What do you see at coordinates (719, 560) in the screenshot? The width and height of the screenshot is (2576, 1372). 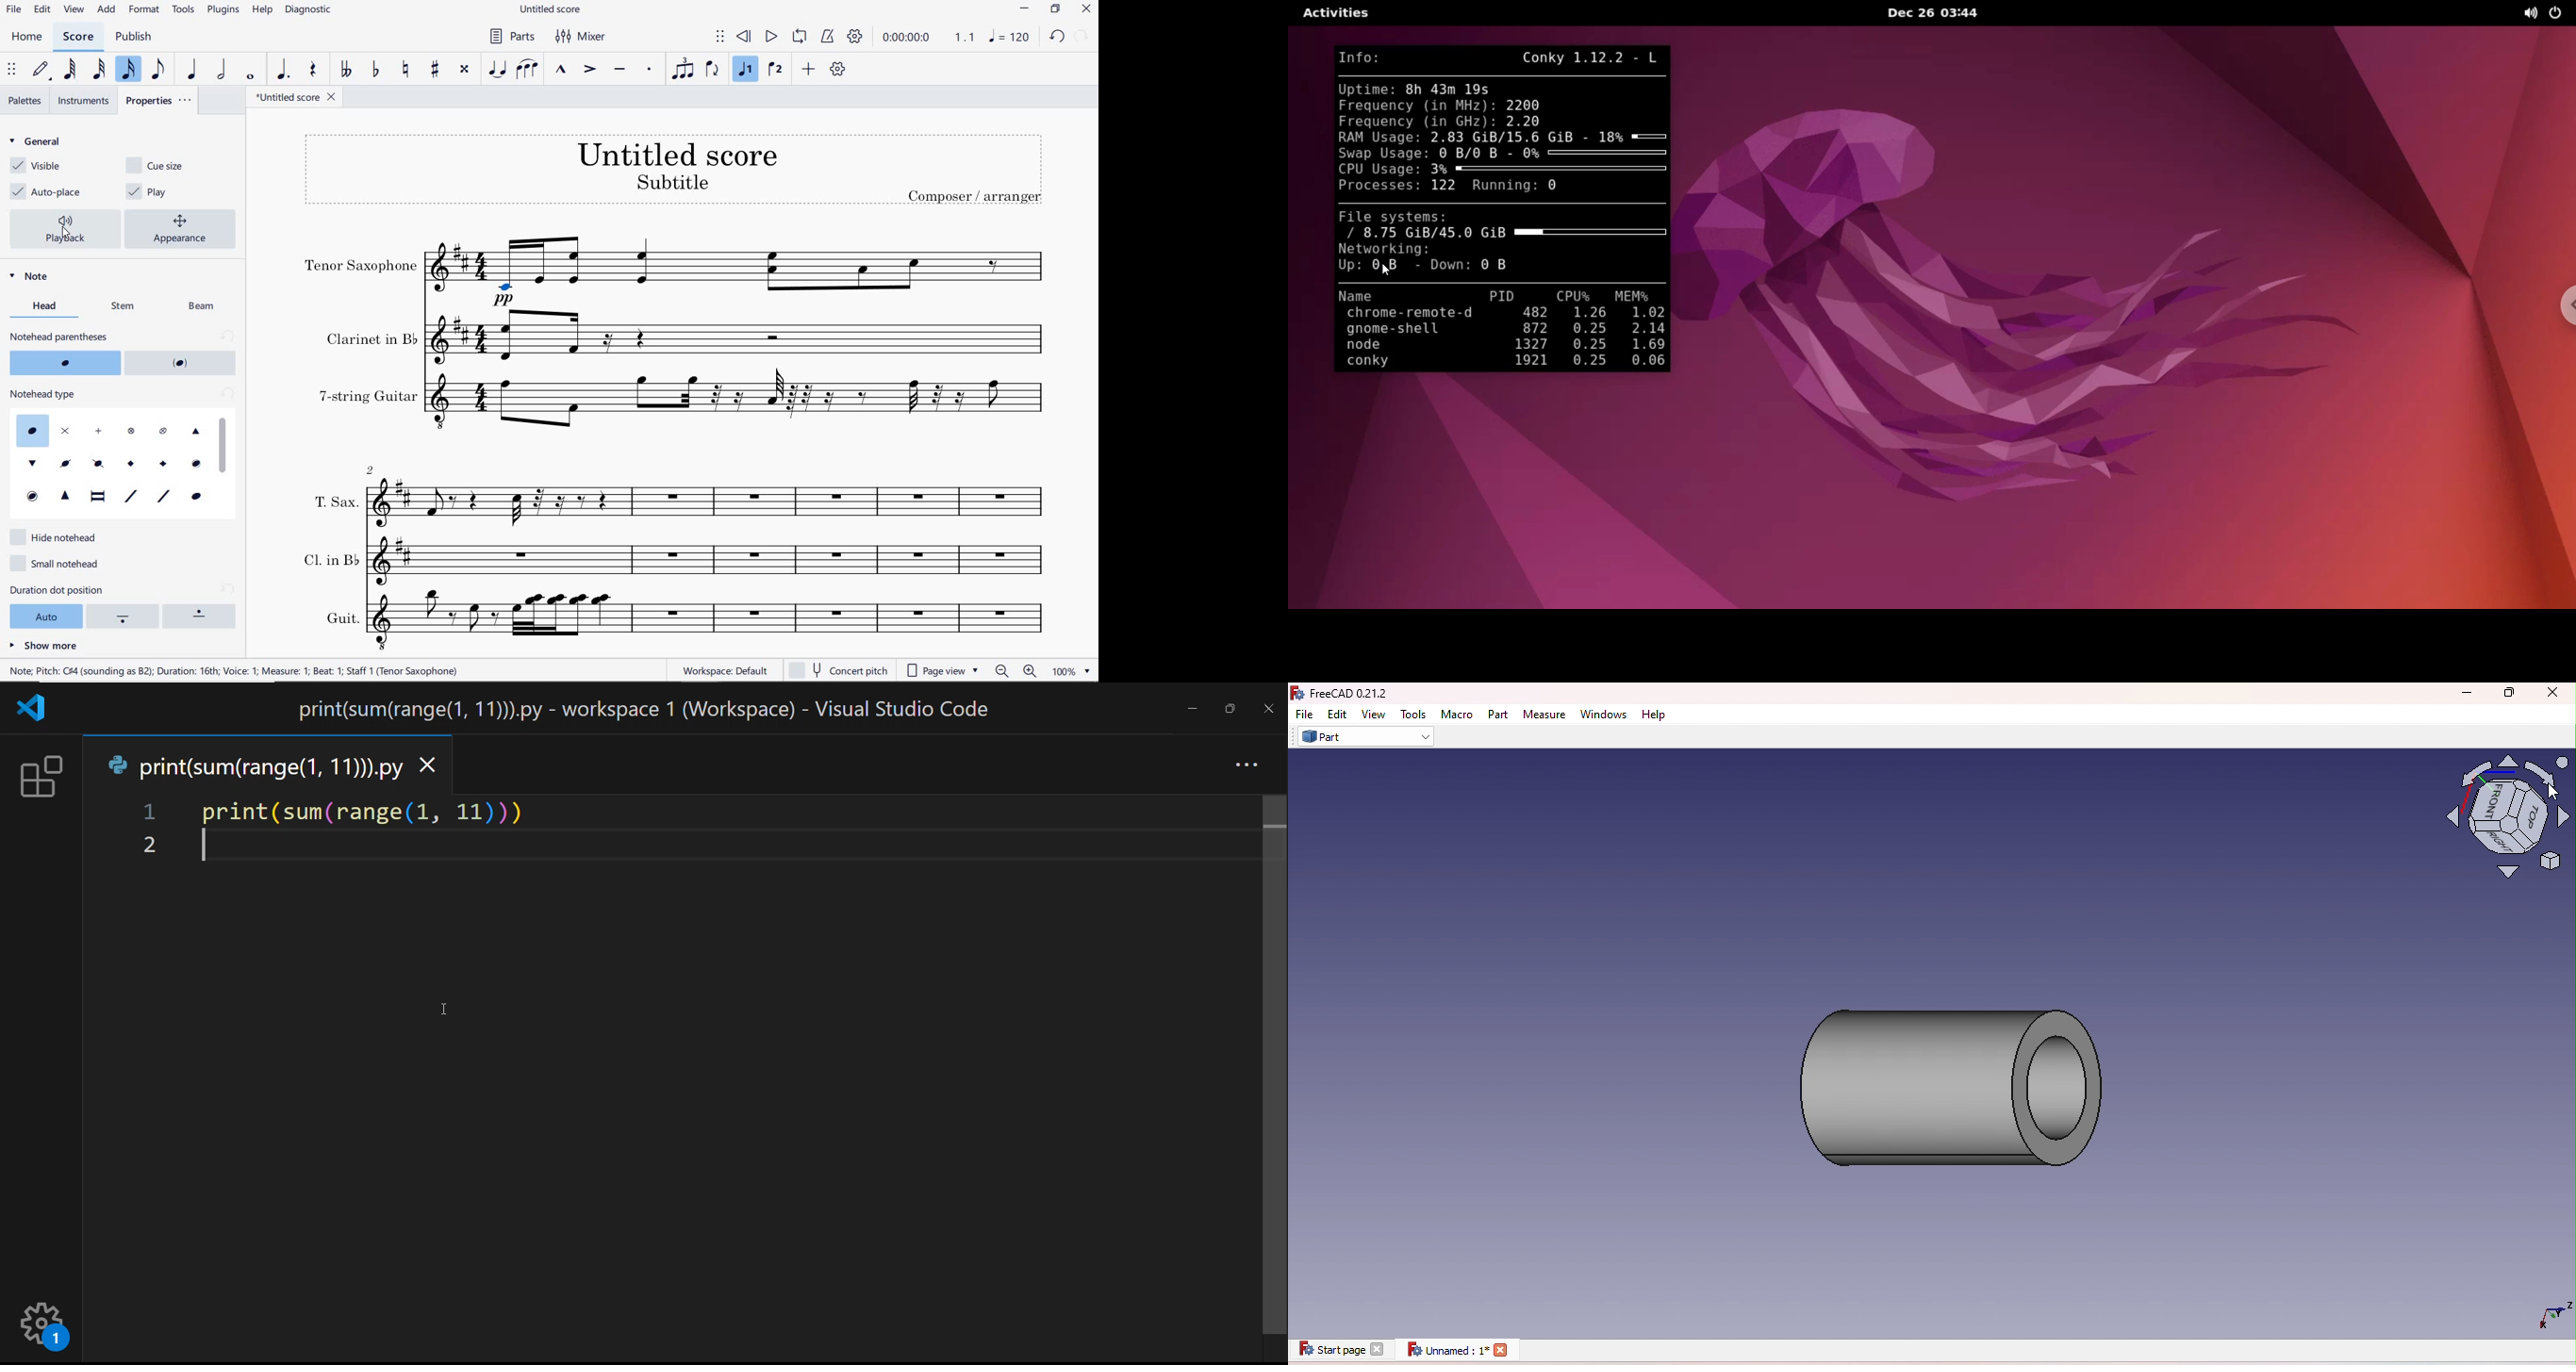 I see `cl. in B` at bounding box center [719, 560].